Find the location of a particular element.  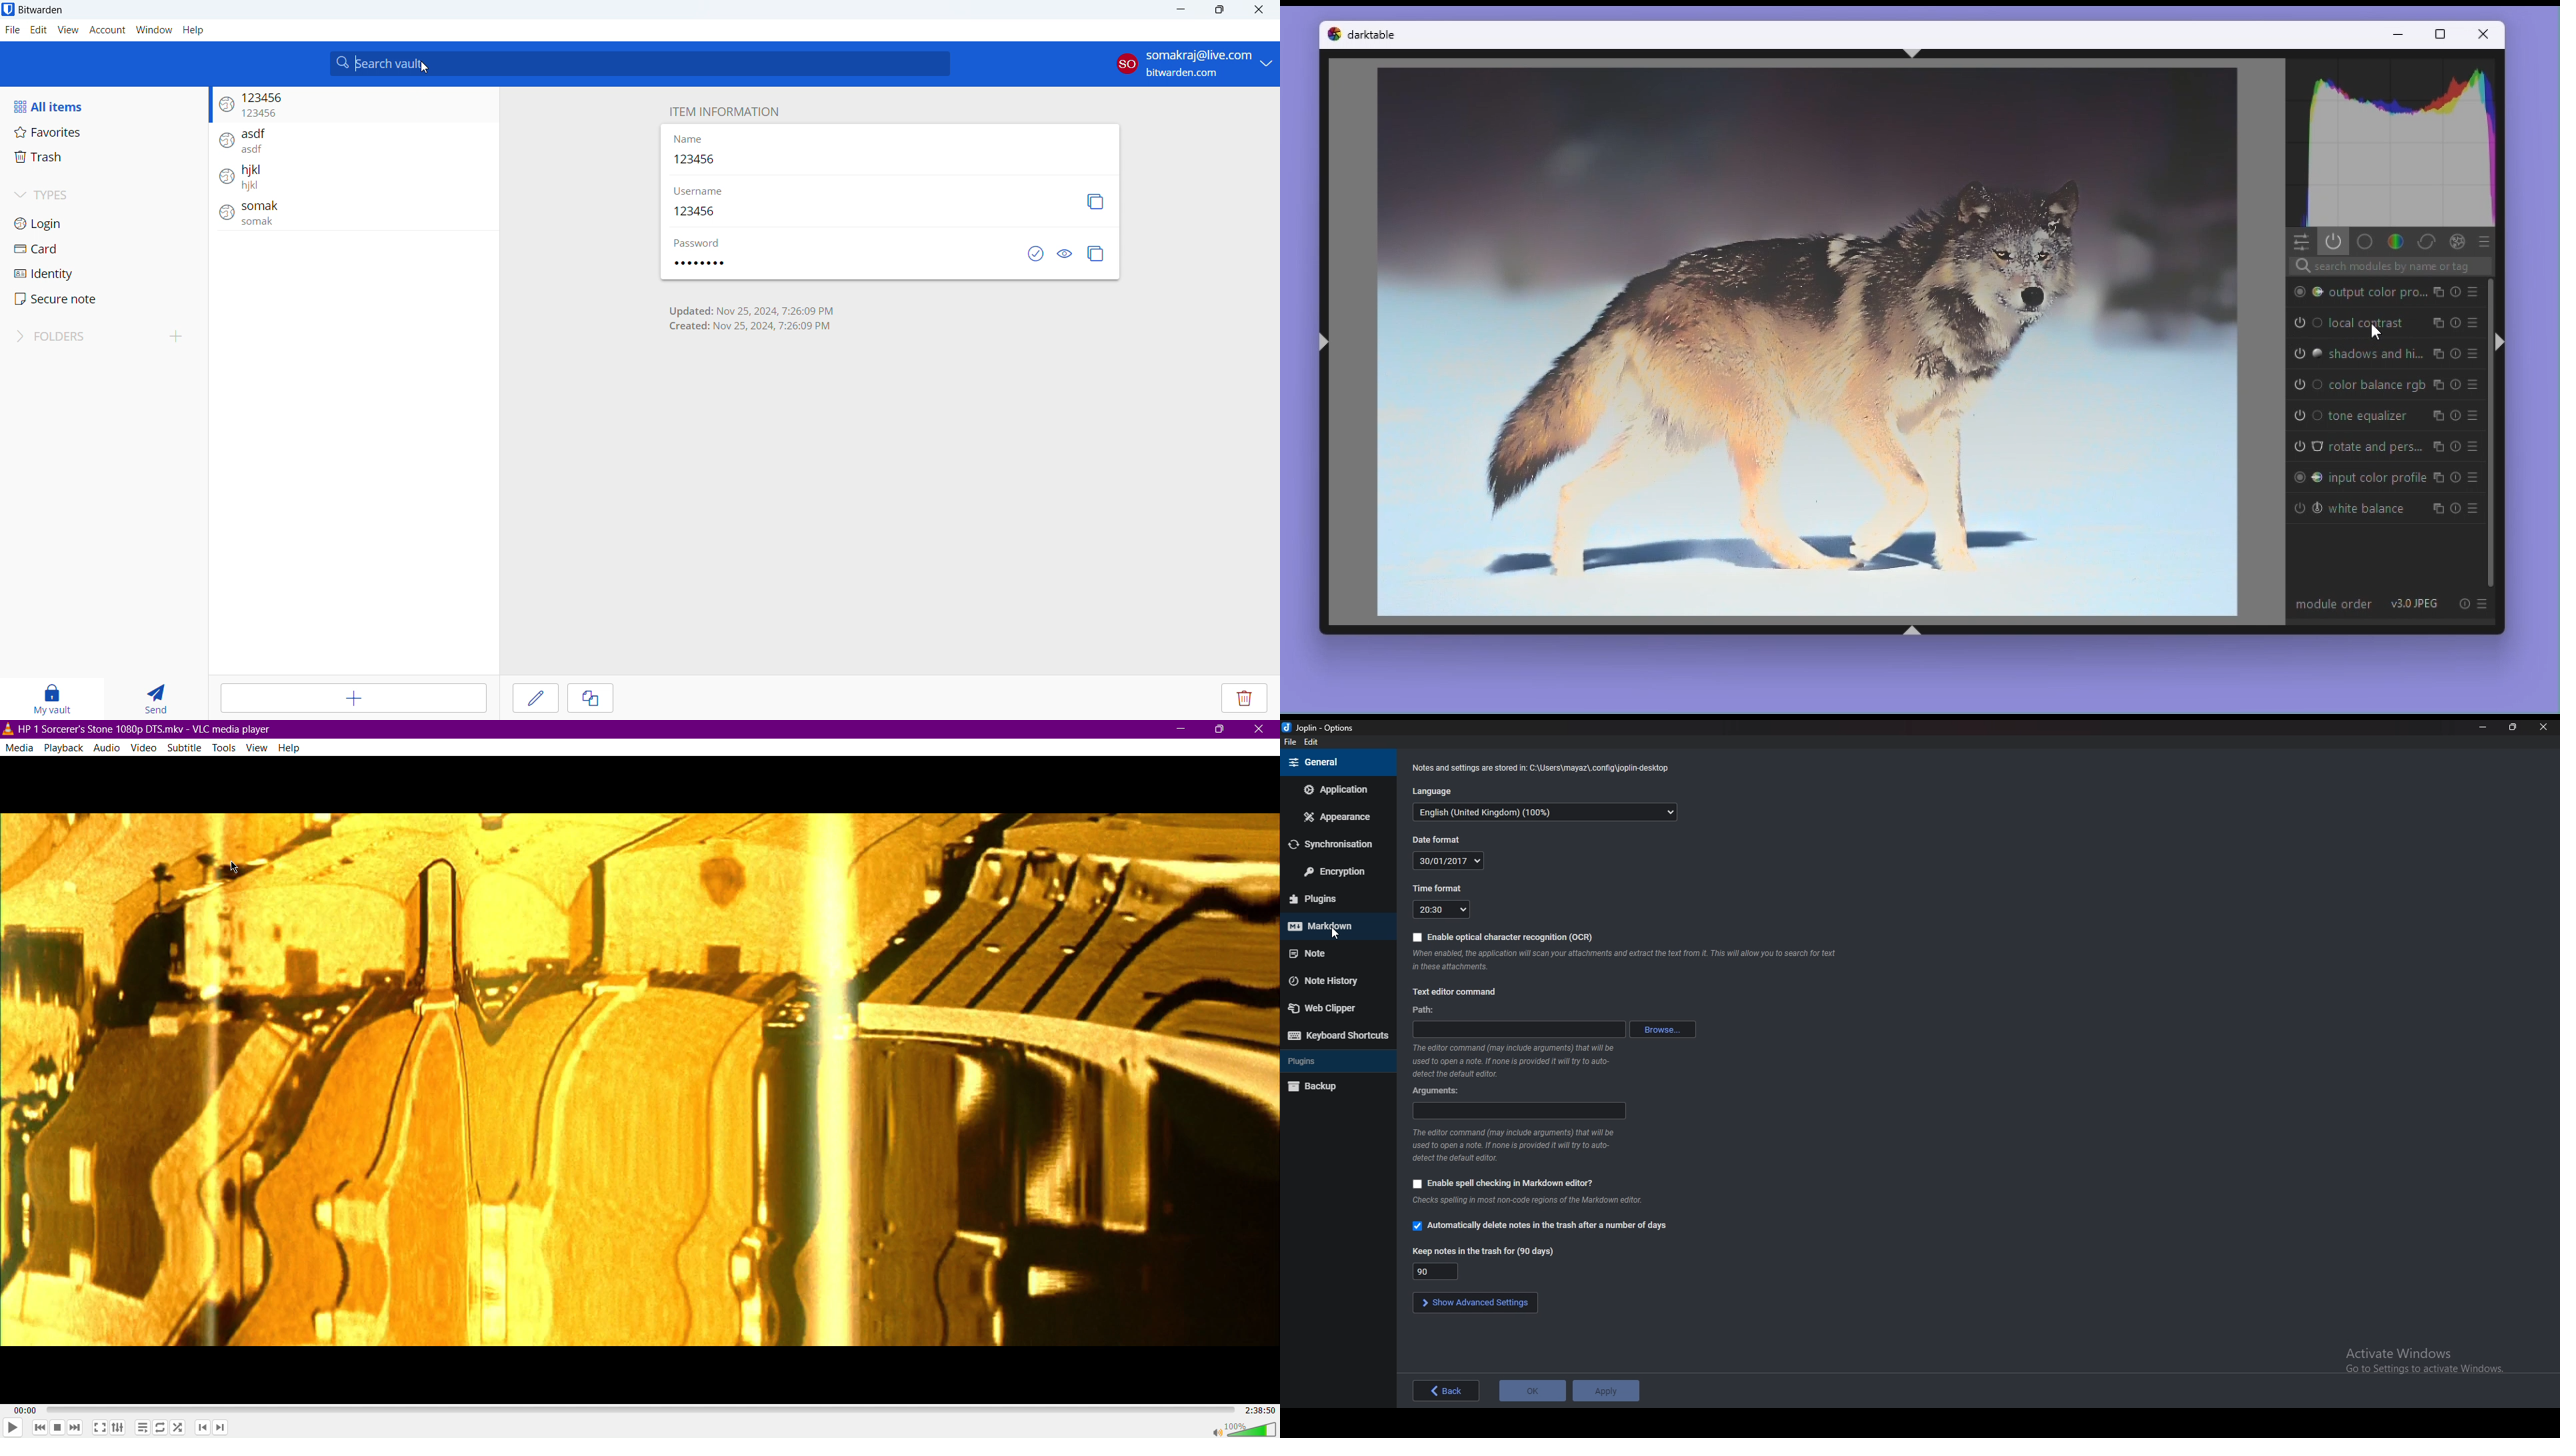

Subtitle is located at coordinates (185, 747).